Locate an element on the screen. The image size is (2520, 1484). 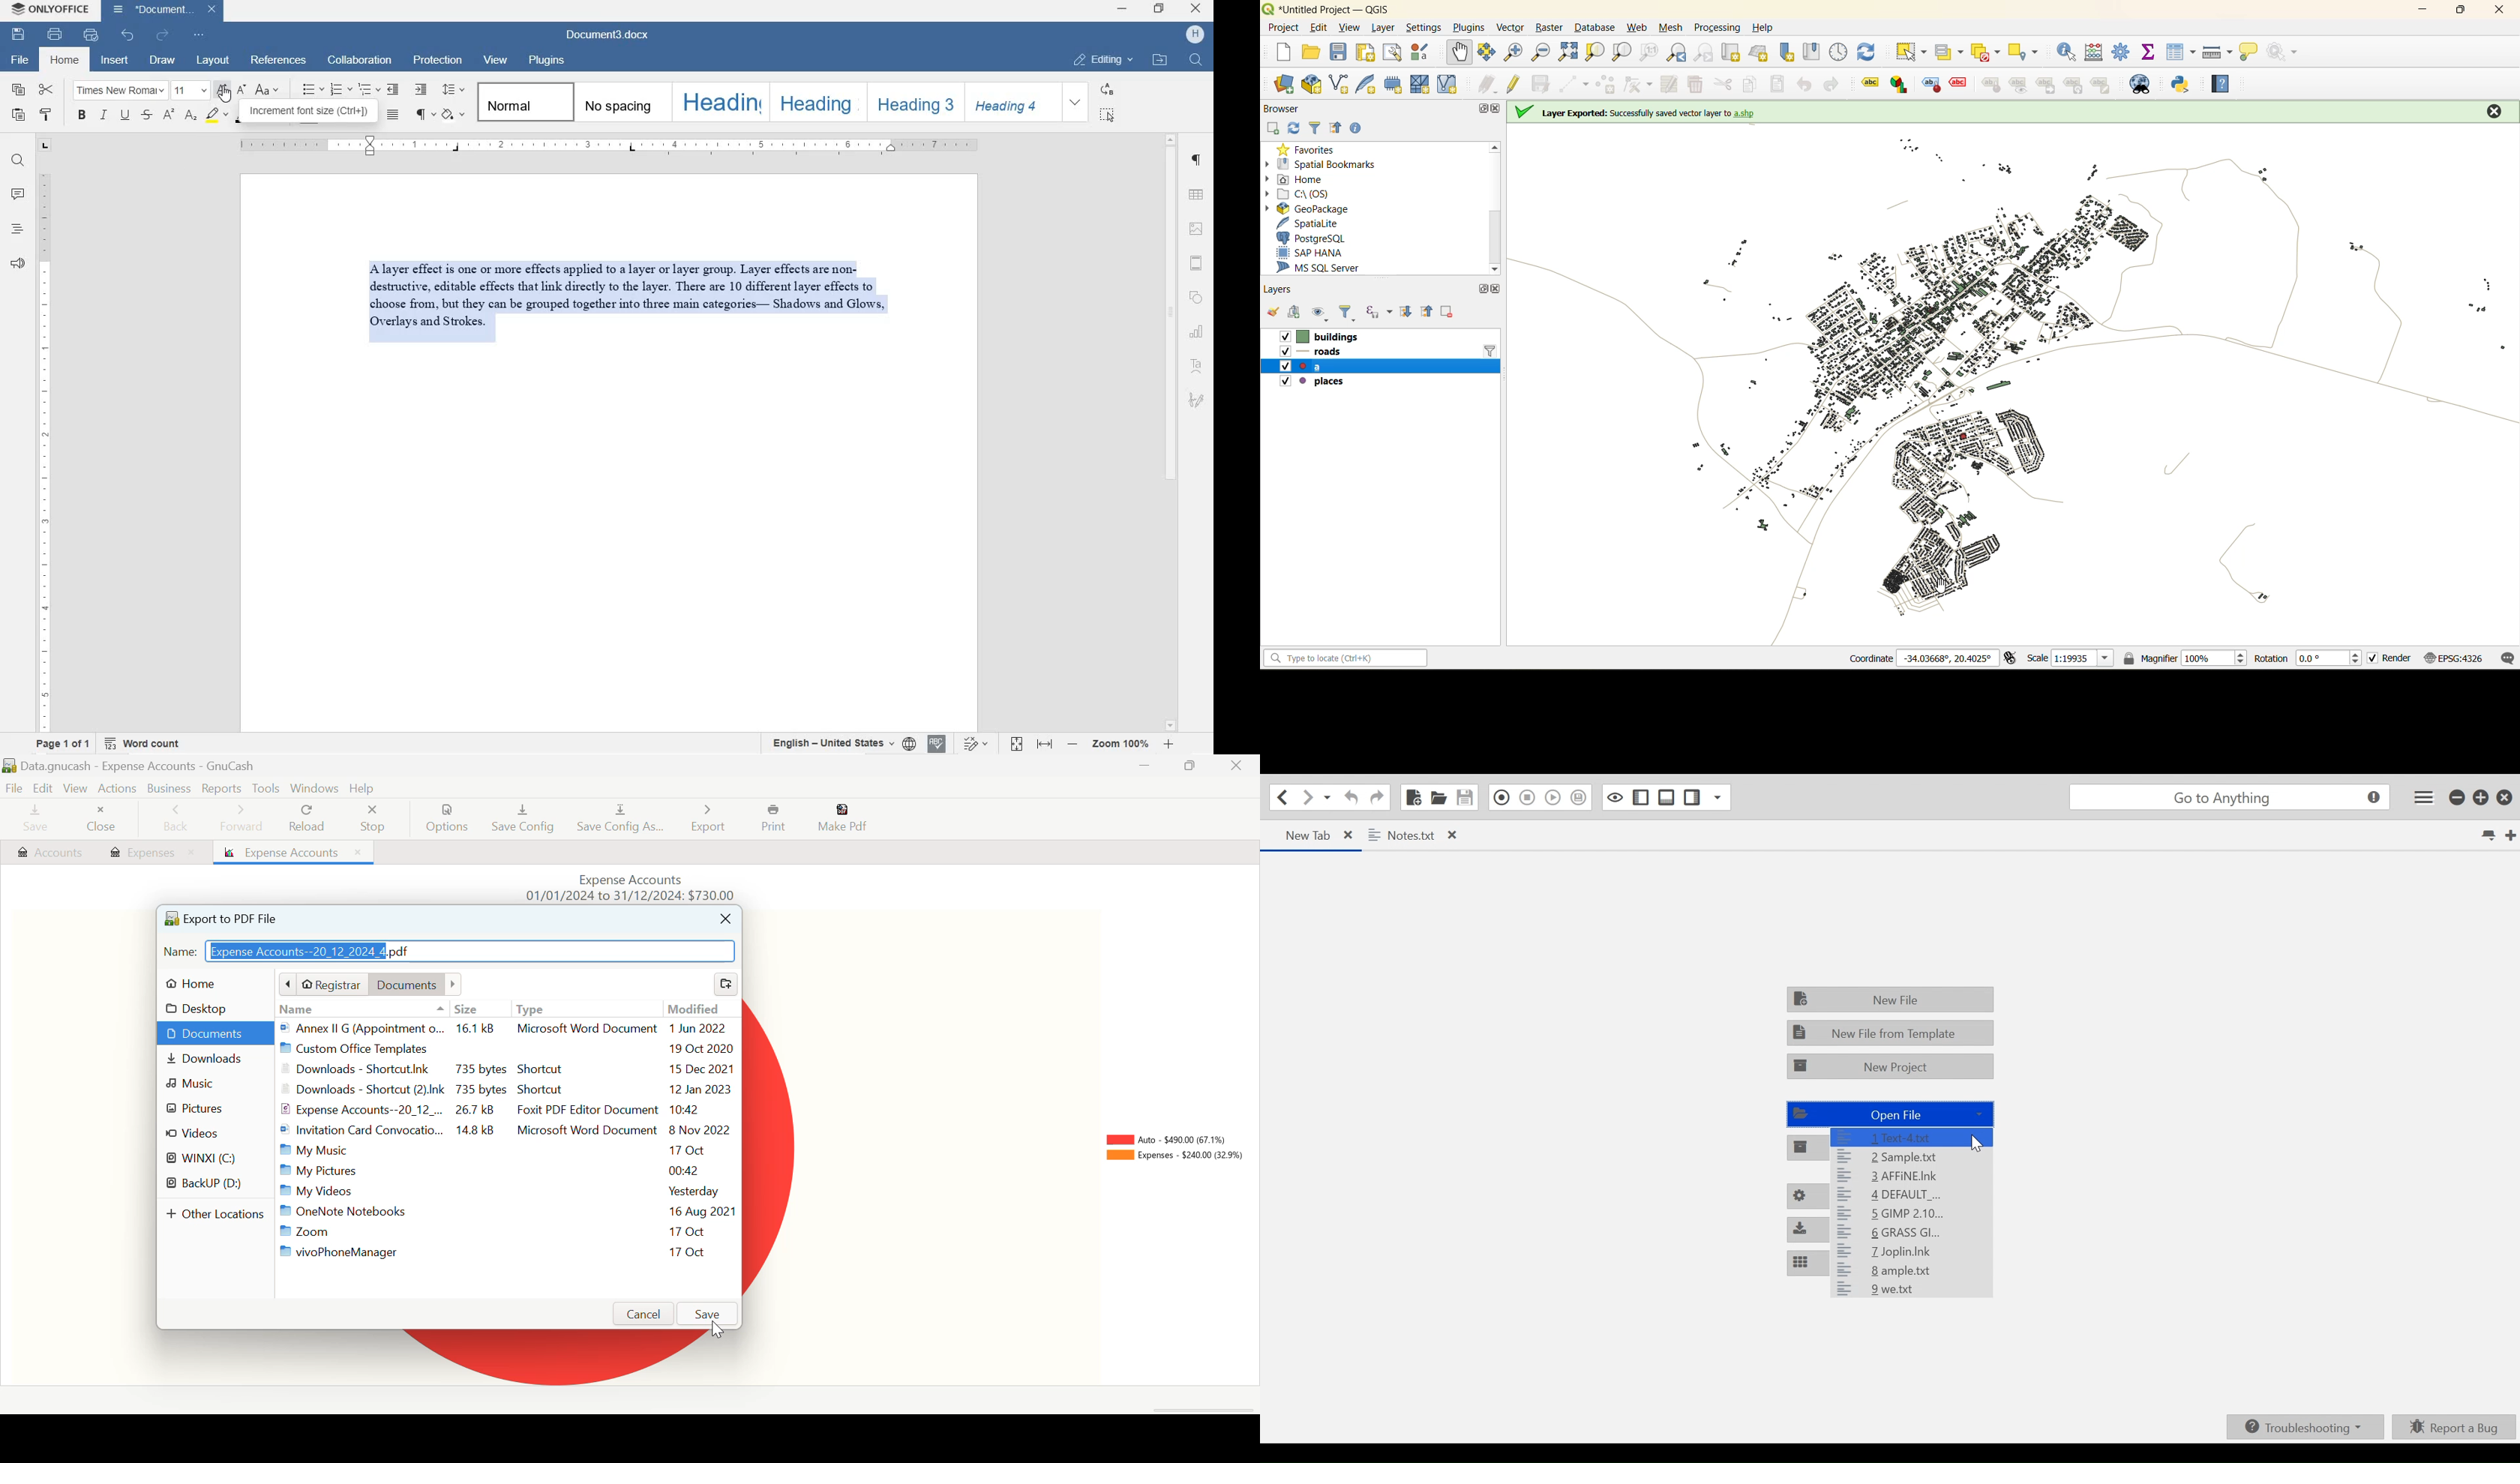
new geopackage layer is located at coordinates (1311, 85).